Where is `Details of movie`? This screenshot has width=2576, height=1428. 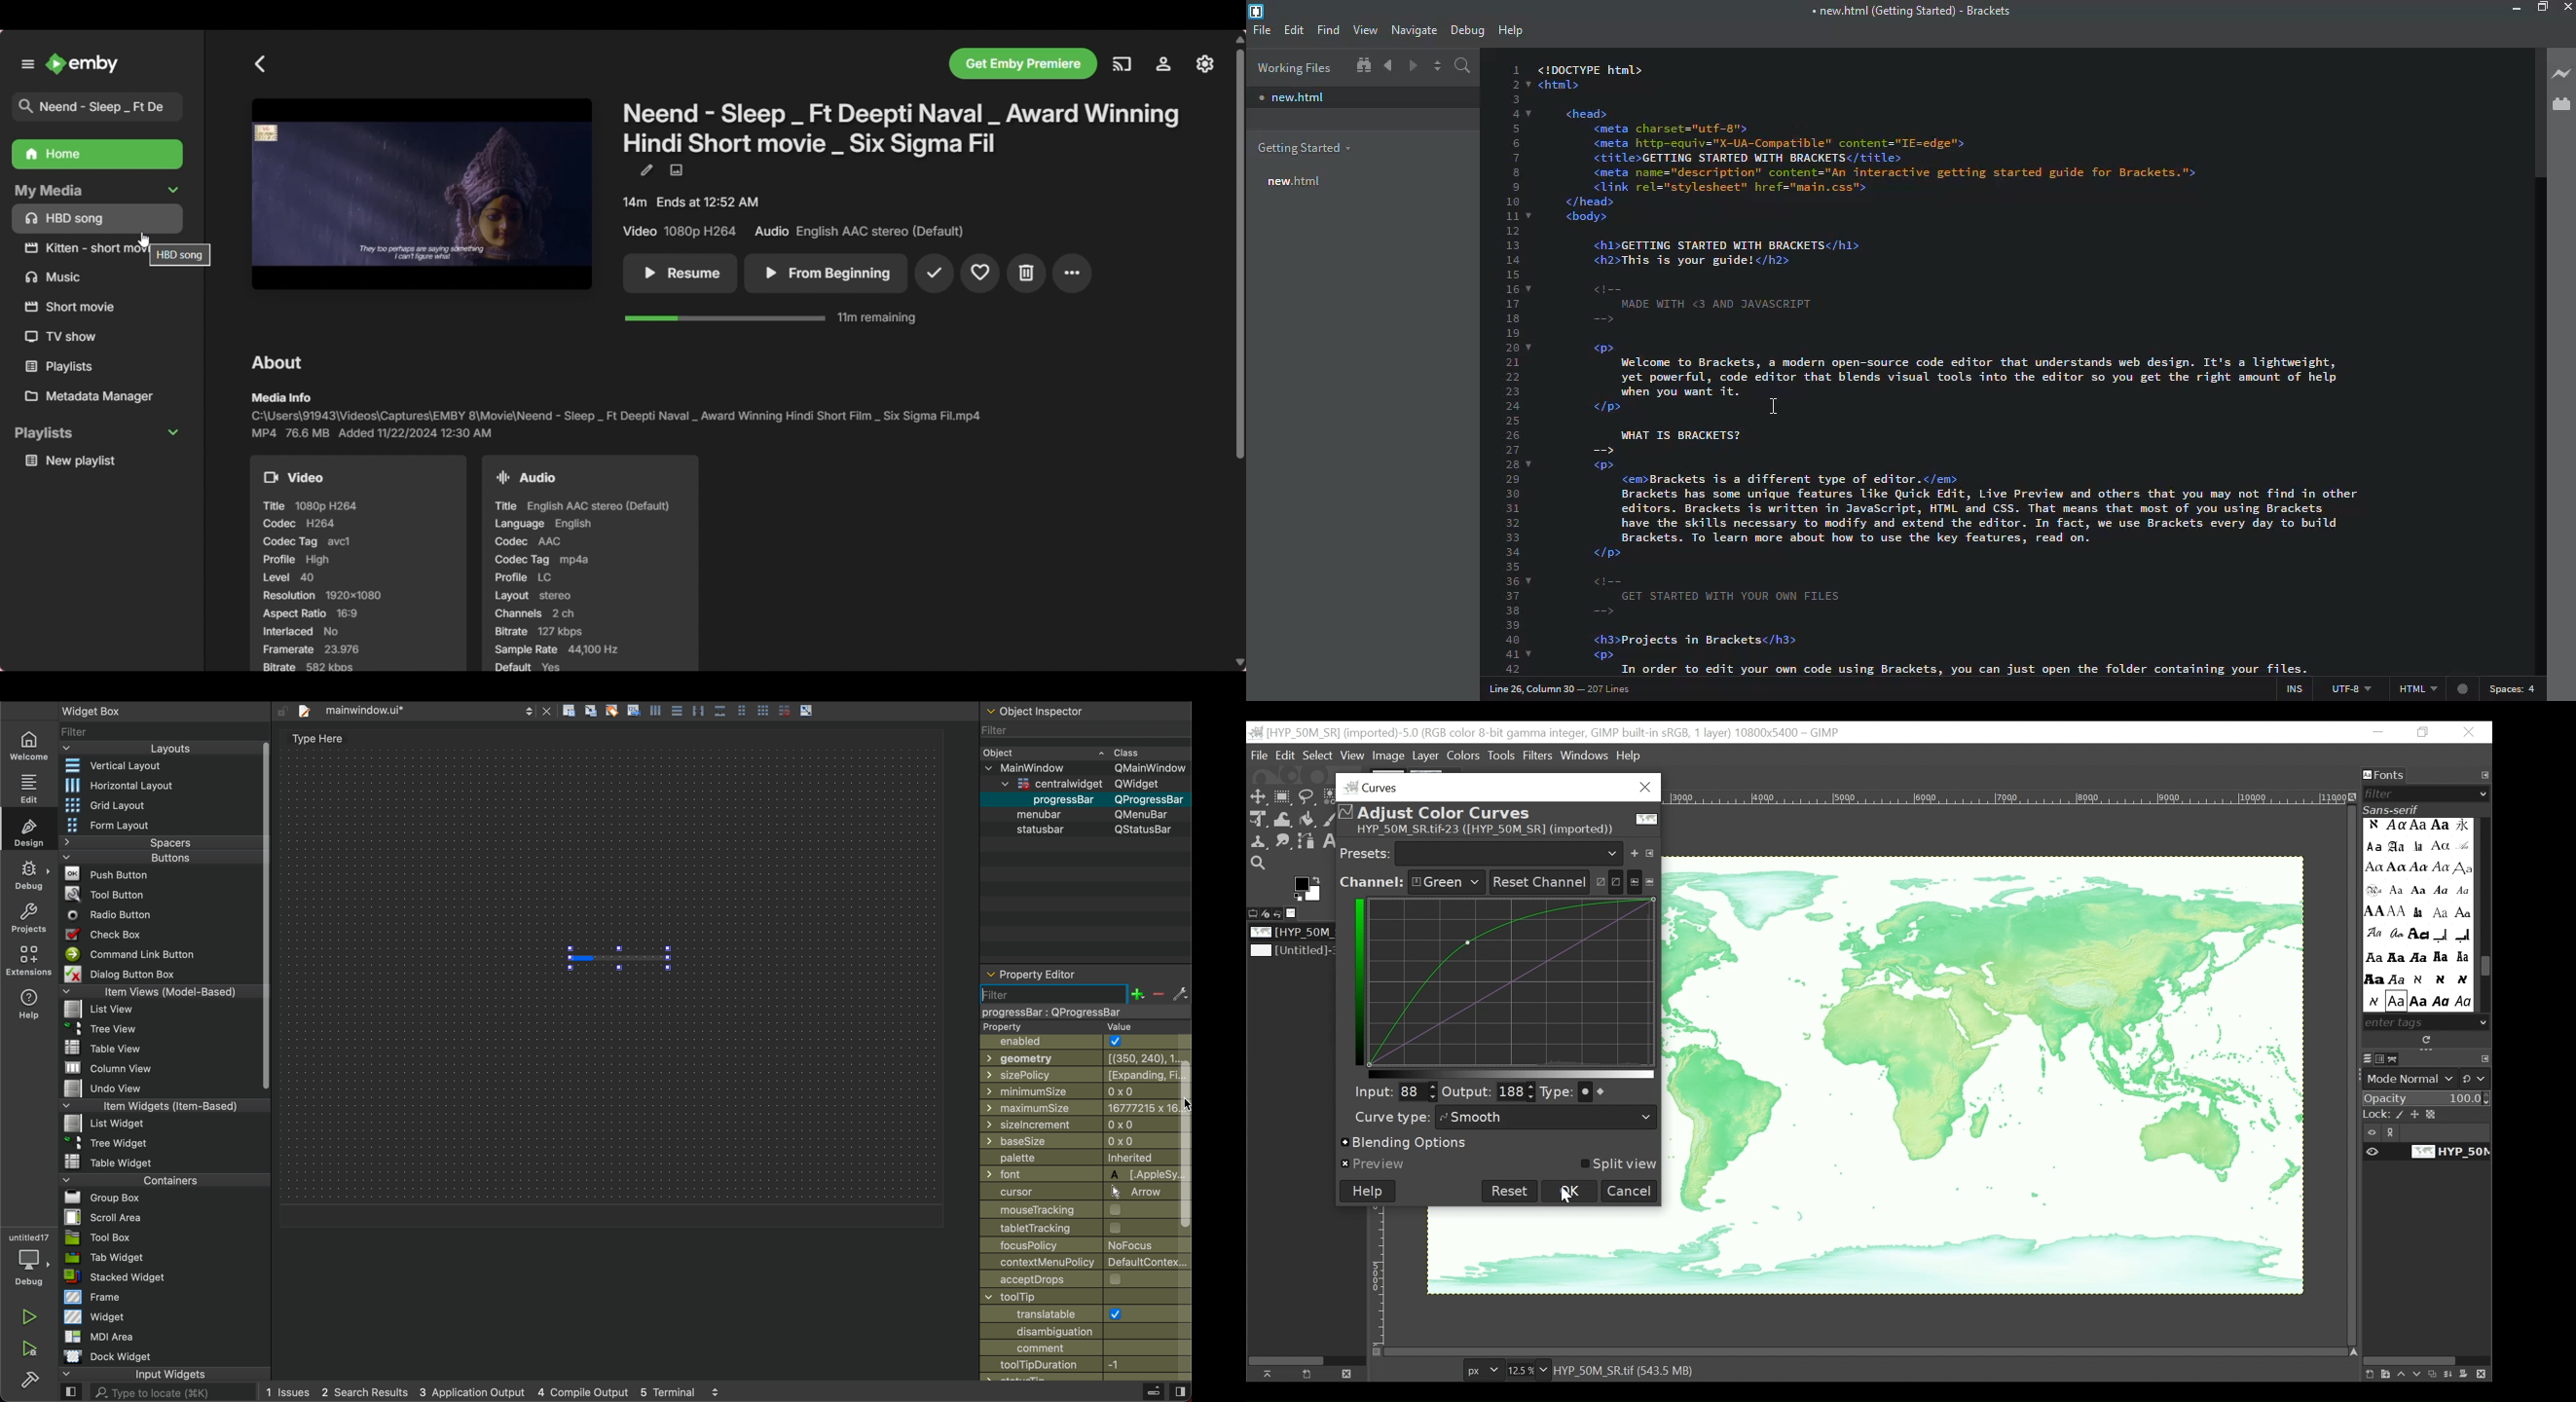
Details of movie is located at coordinates (794, 217).